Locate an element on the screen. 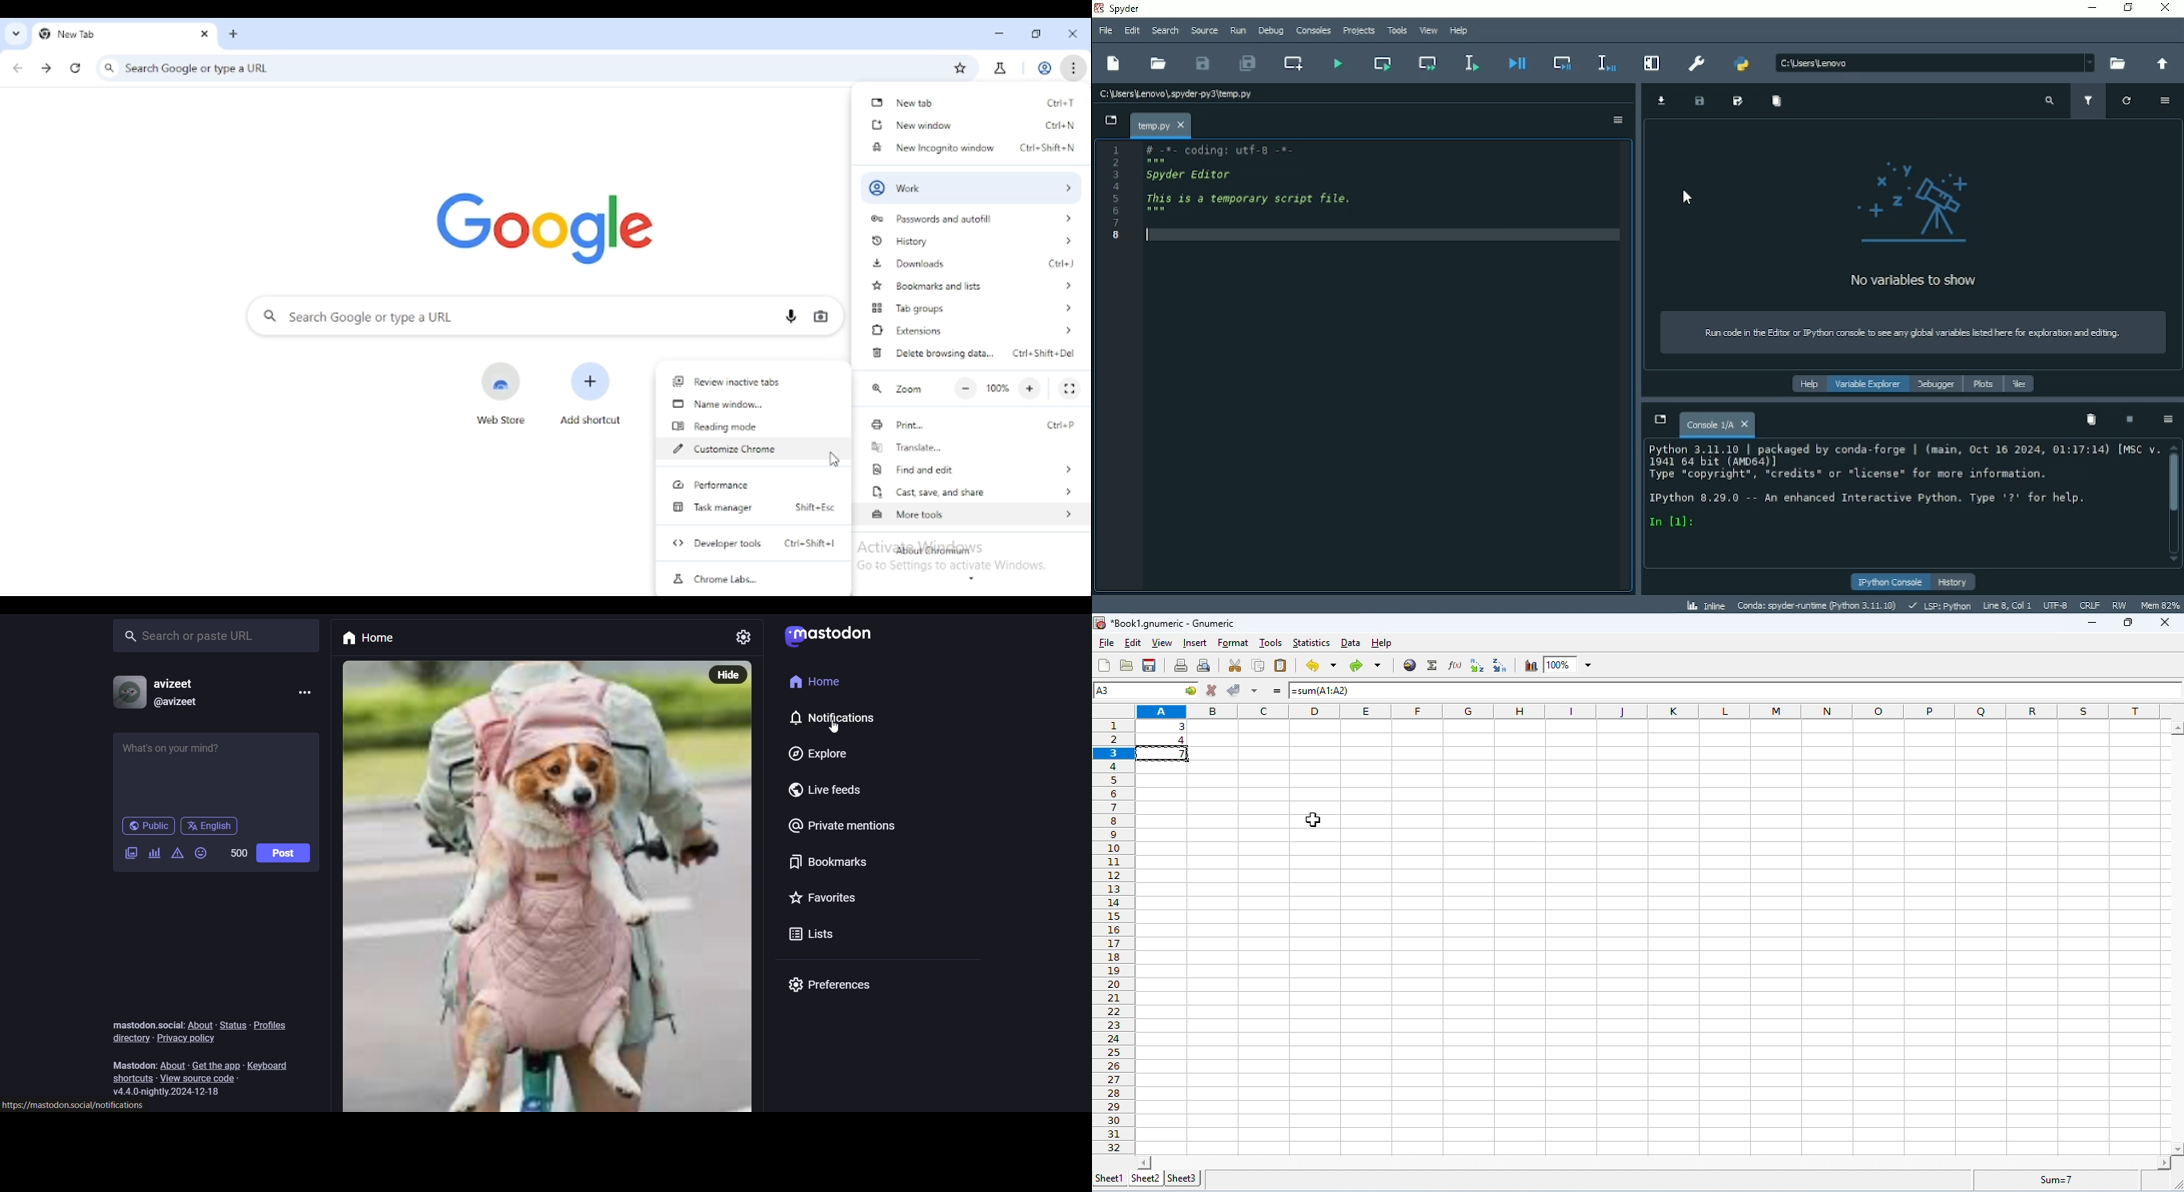  close tab is located at coordinates (205, 33).